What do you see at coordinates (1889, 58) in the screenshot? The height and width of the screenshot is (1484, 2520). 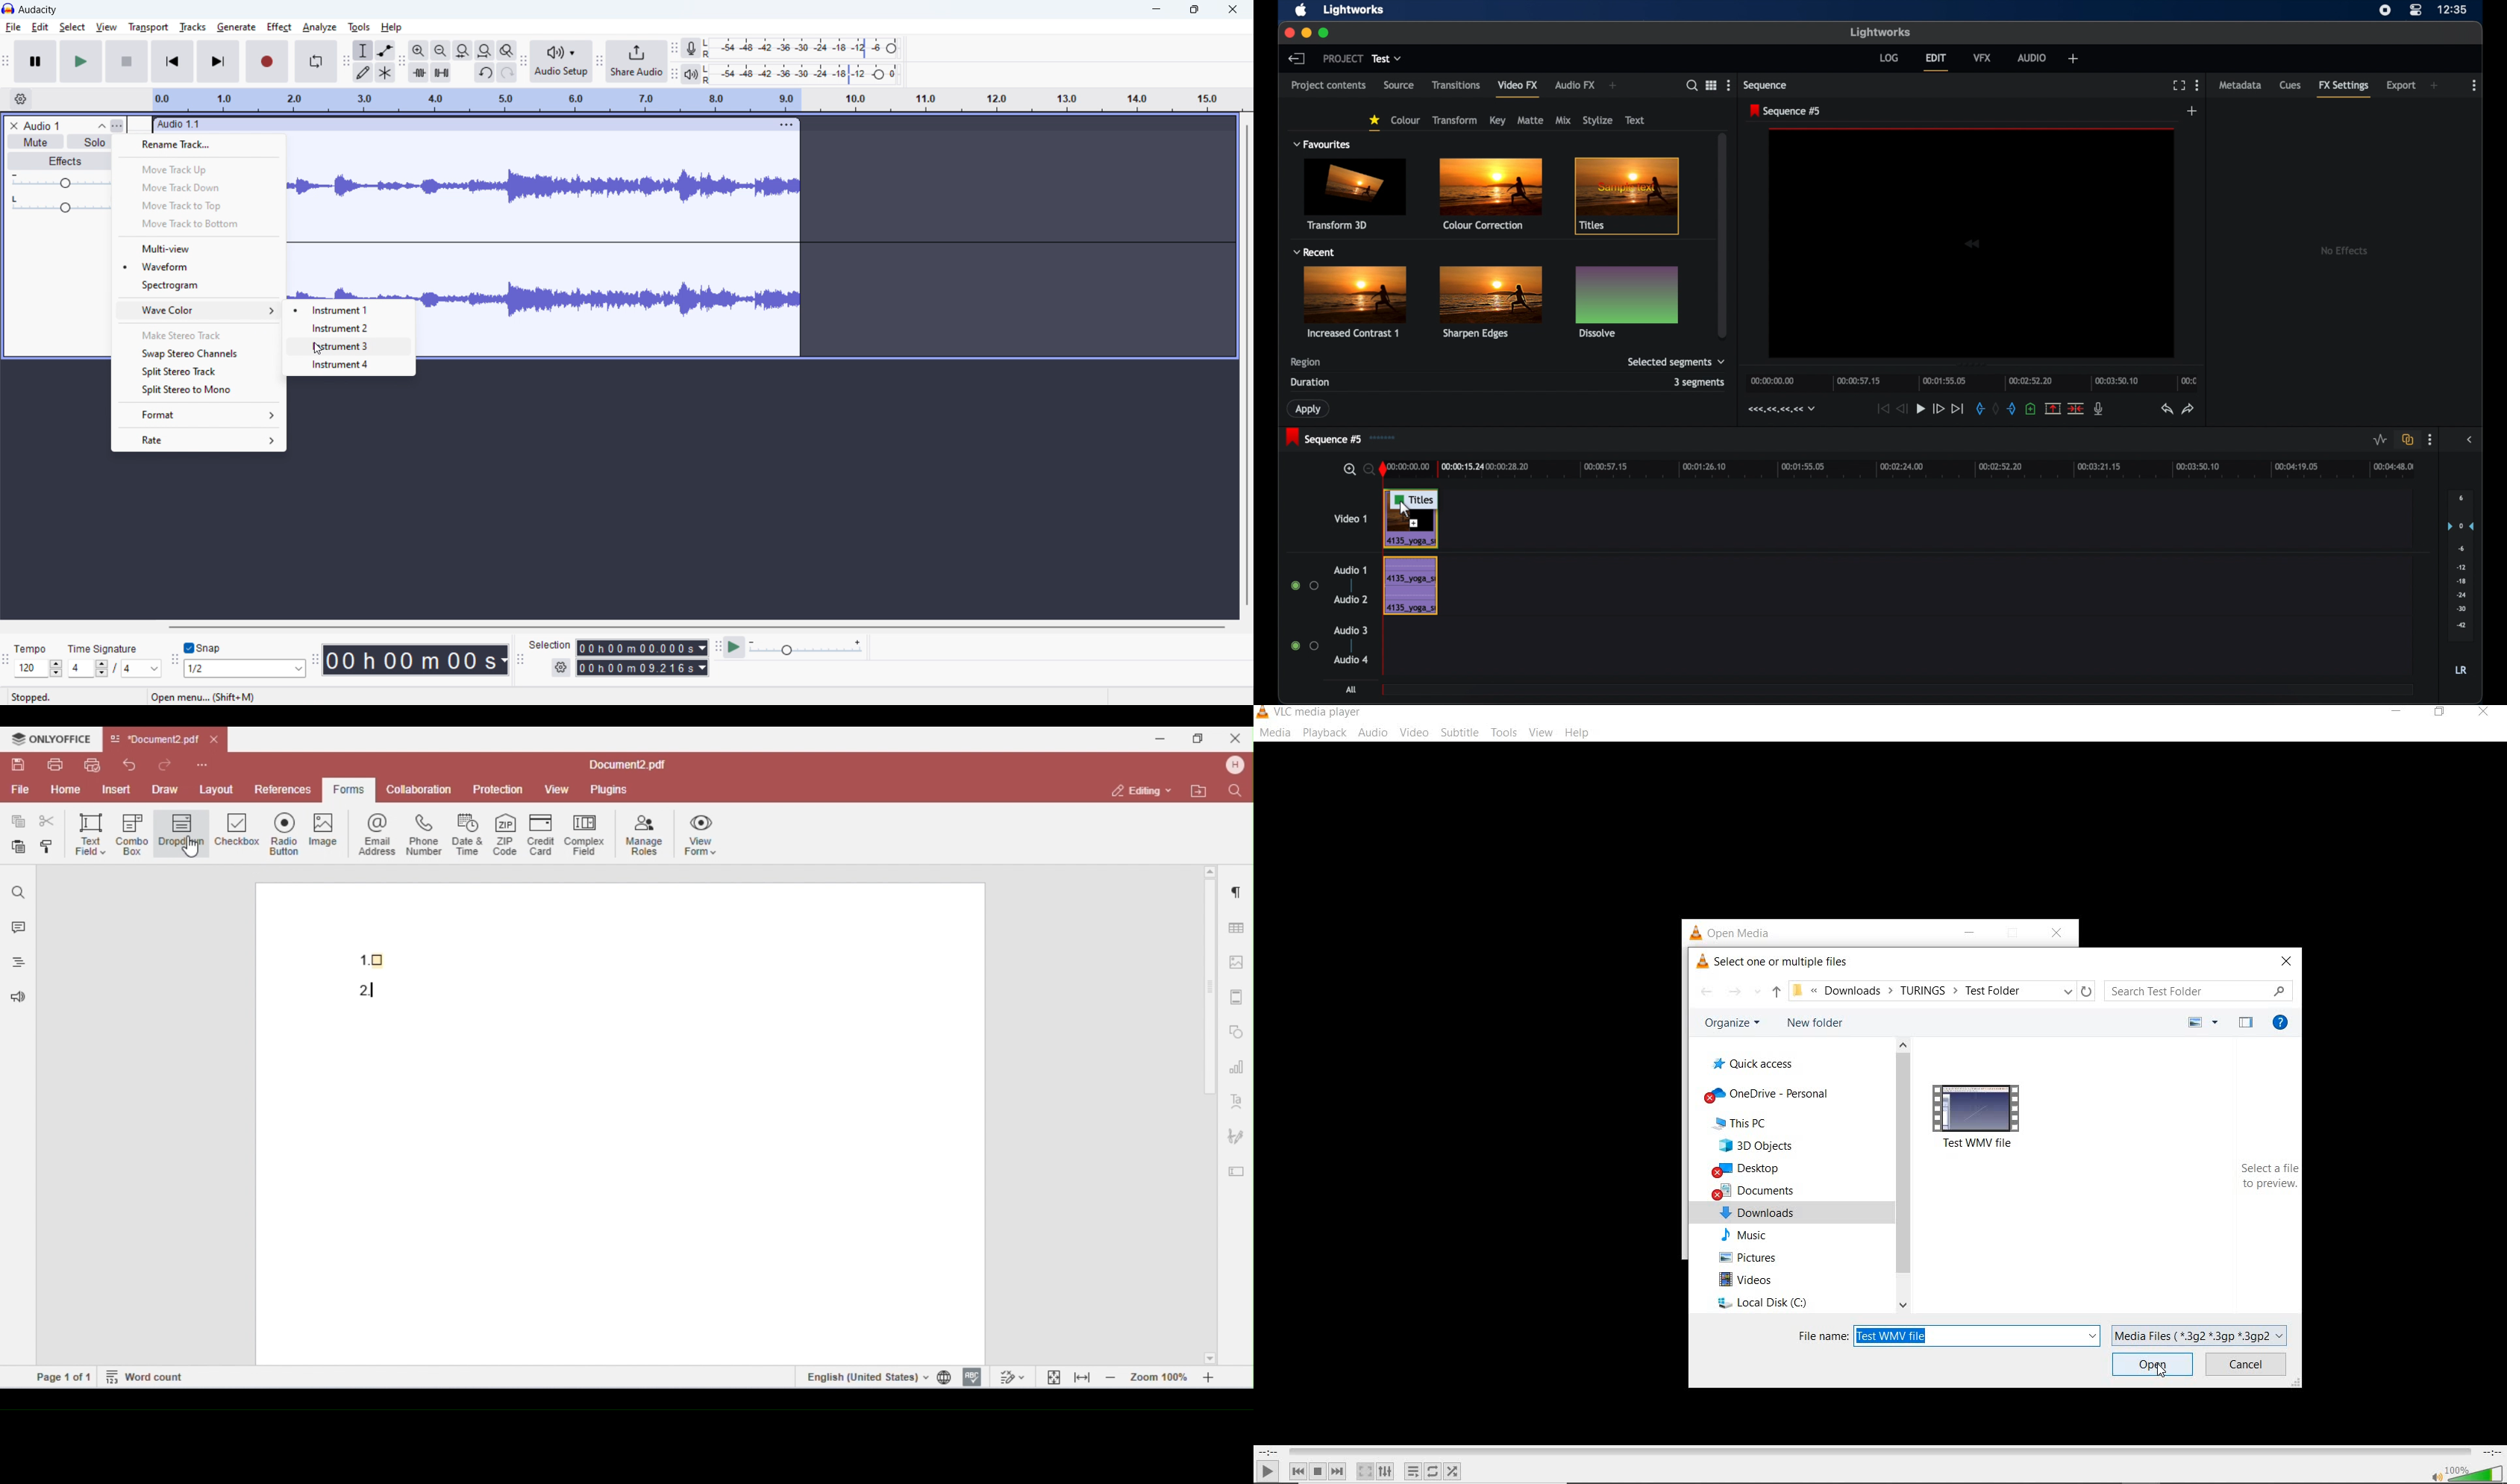 I see `log` at bounding box center [1889, 58].